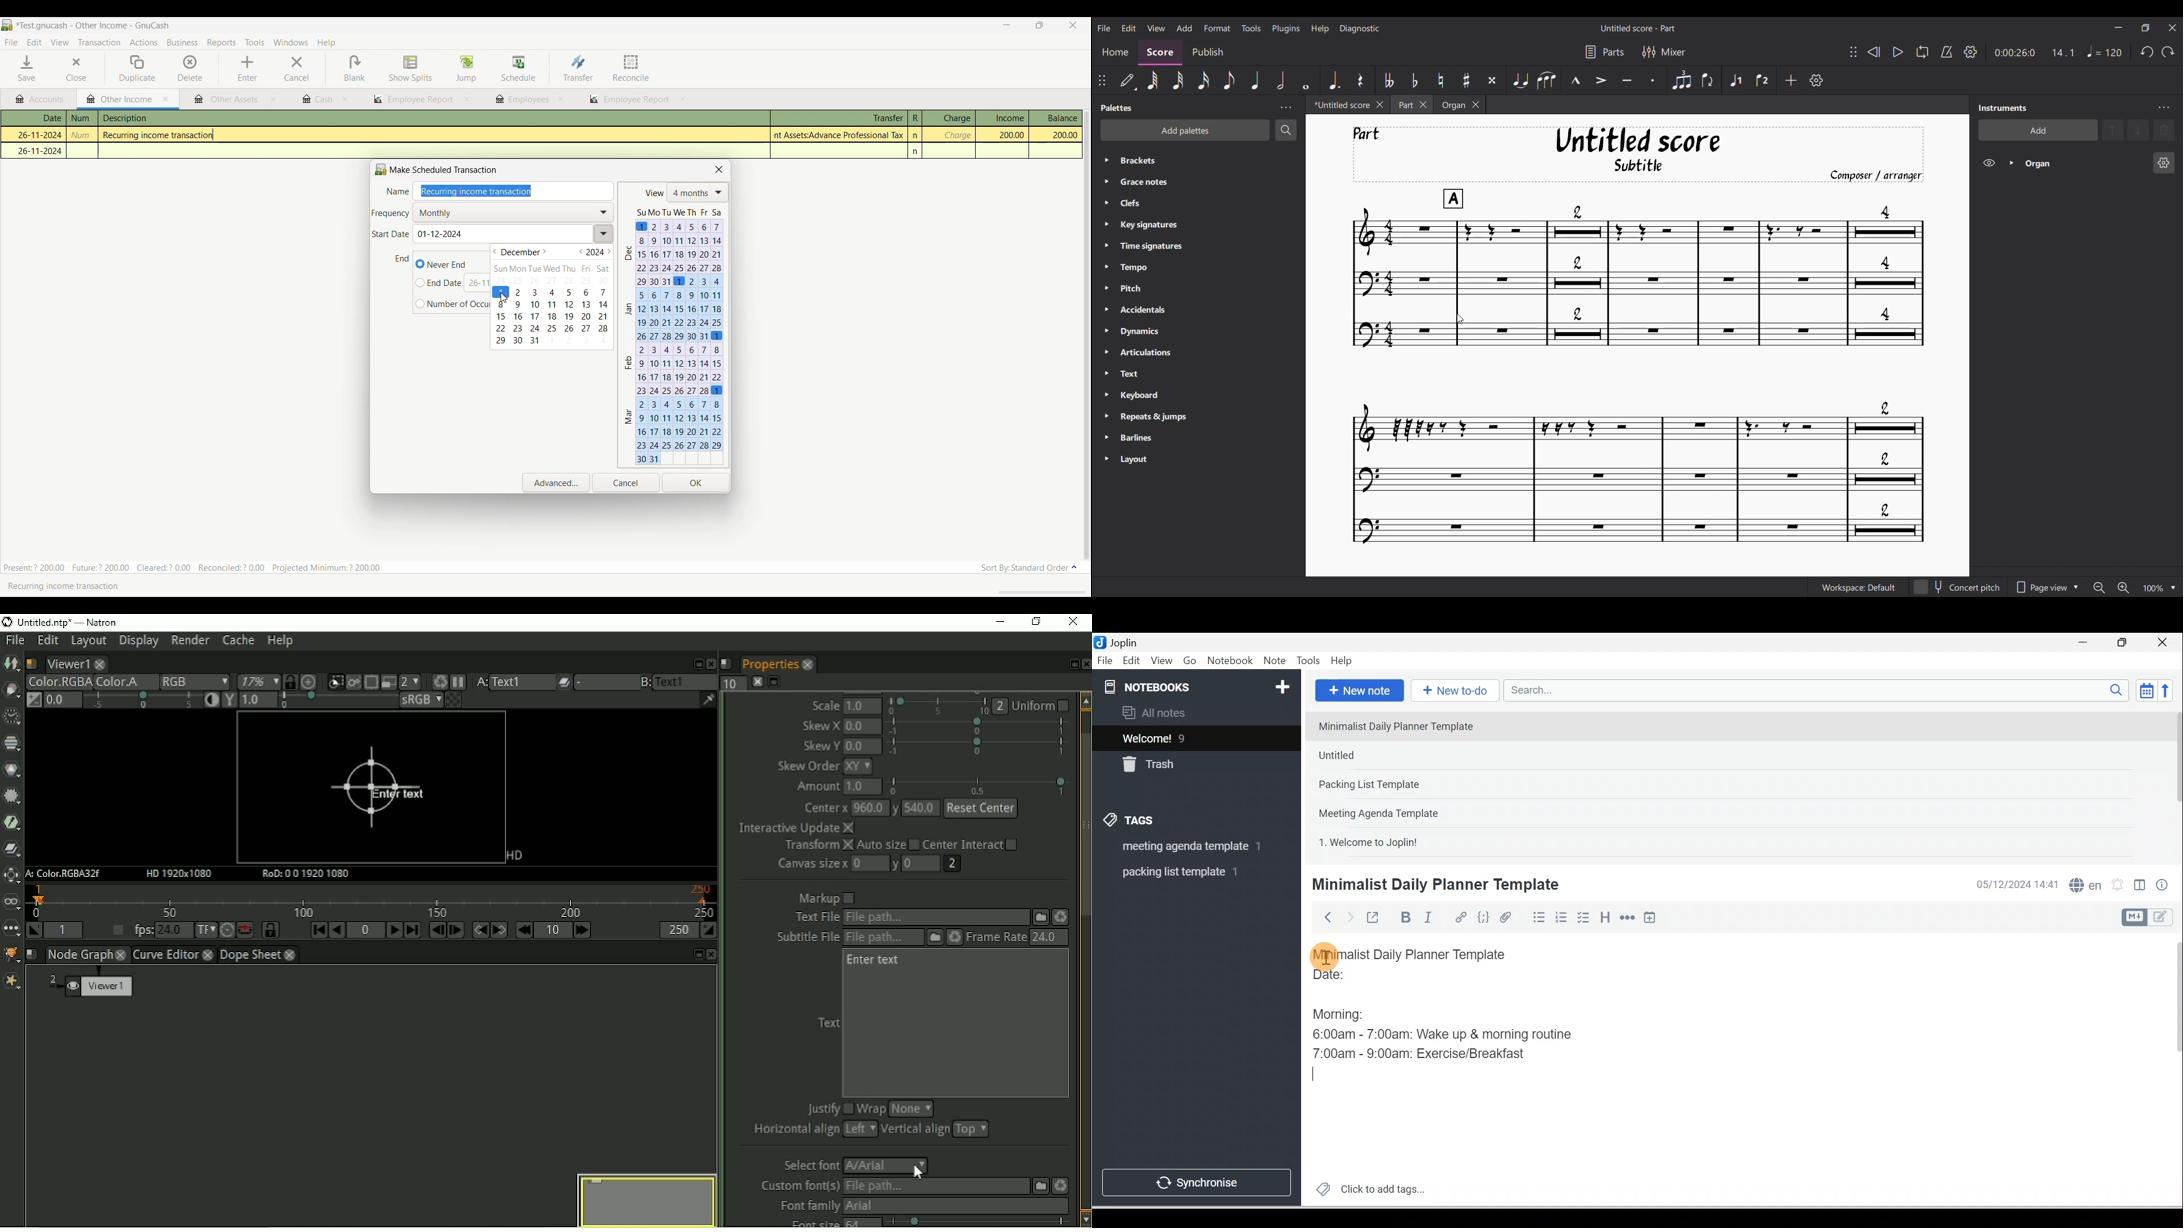 The image size is (2184, 1232). I want to click on R column, so click(915, 118).